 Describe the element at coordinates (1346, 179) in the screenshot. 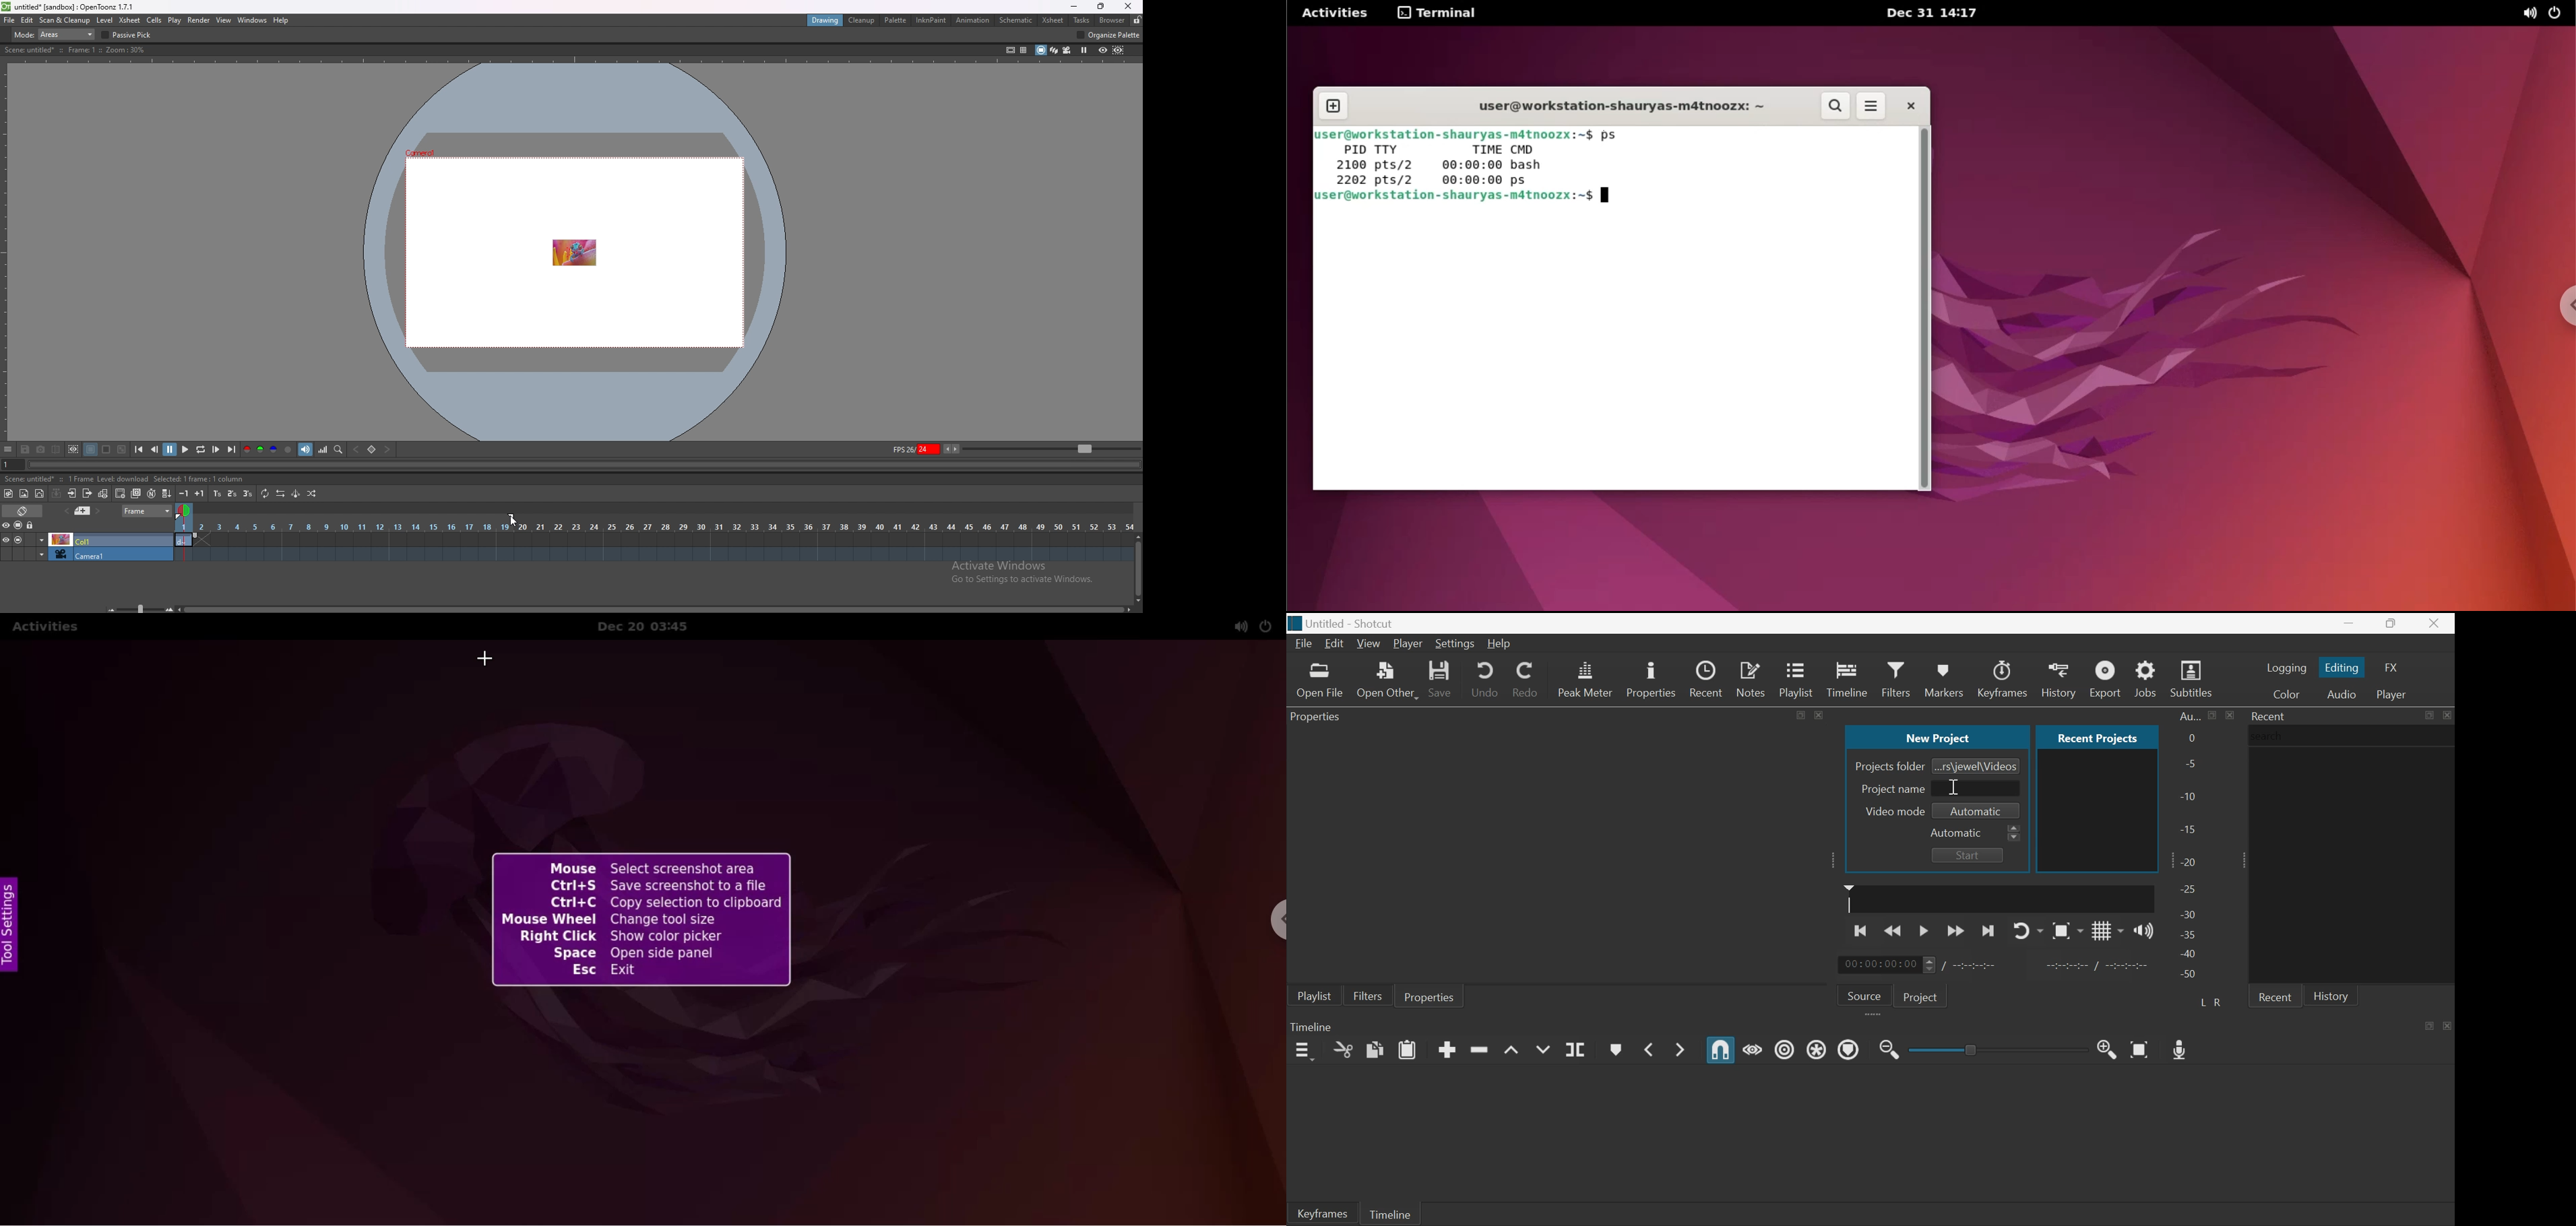

I see `—-` at that location.